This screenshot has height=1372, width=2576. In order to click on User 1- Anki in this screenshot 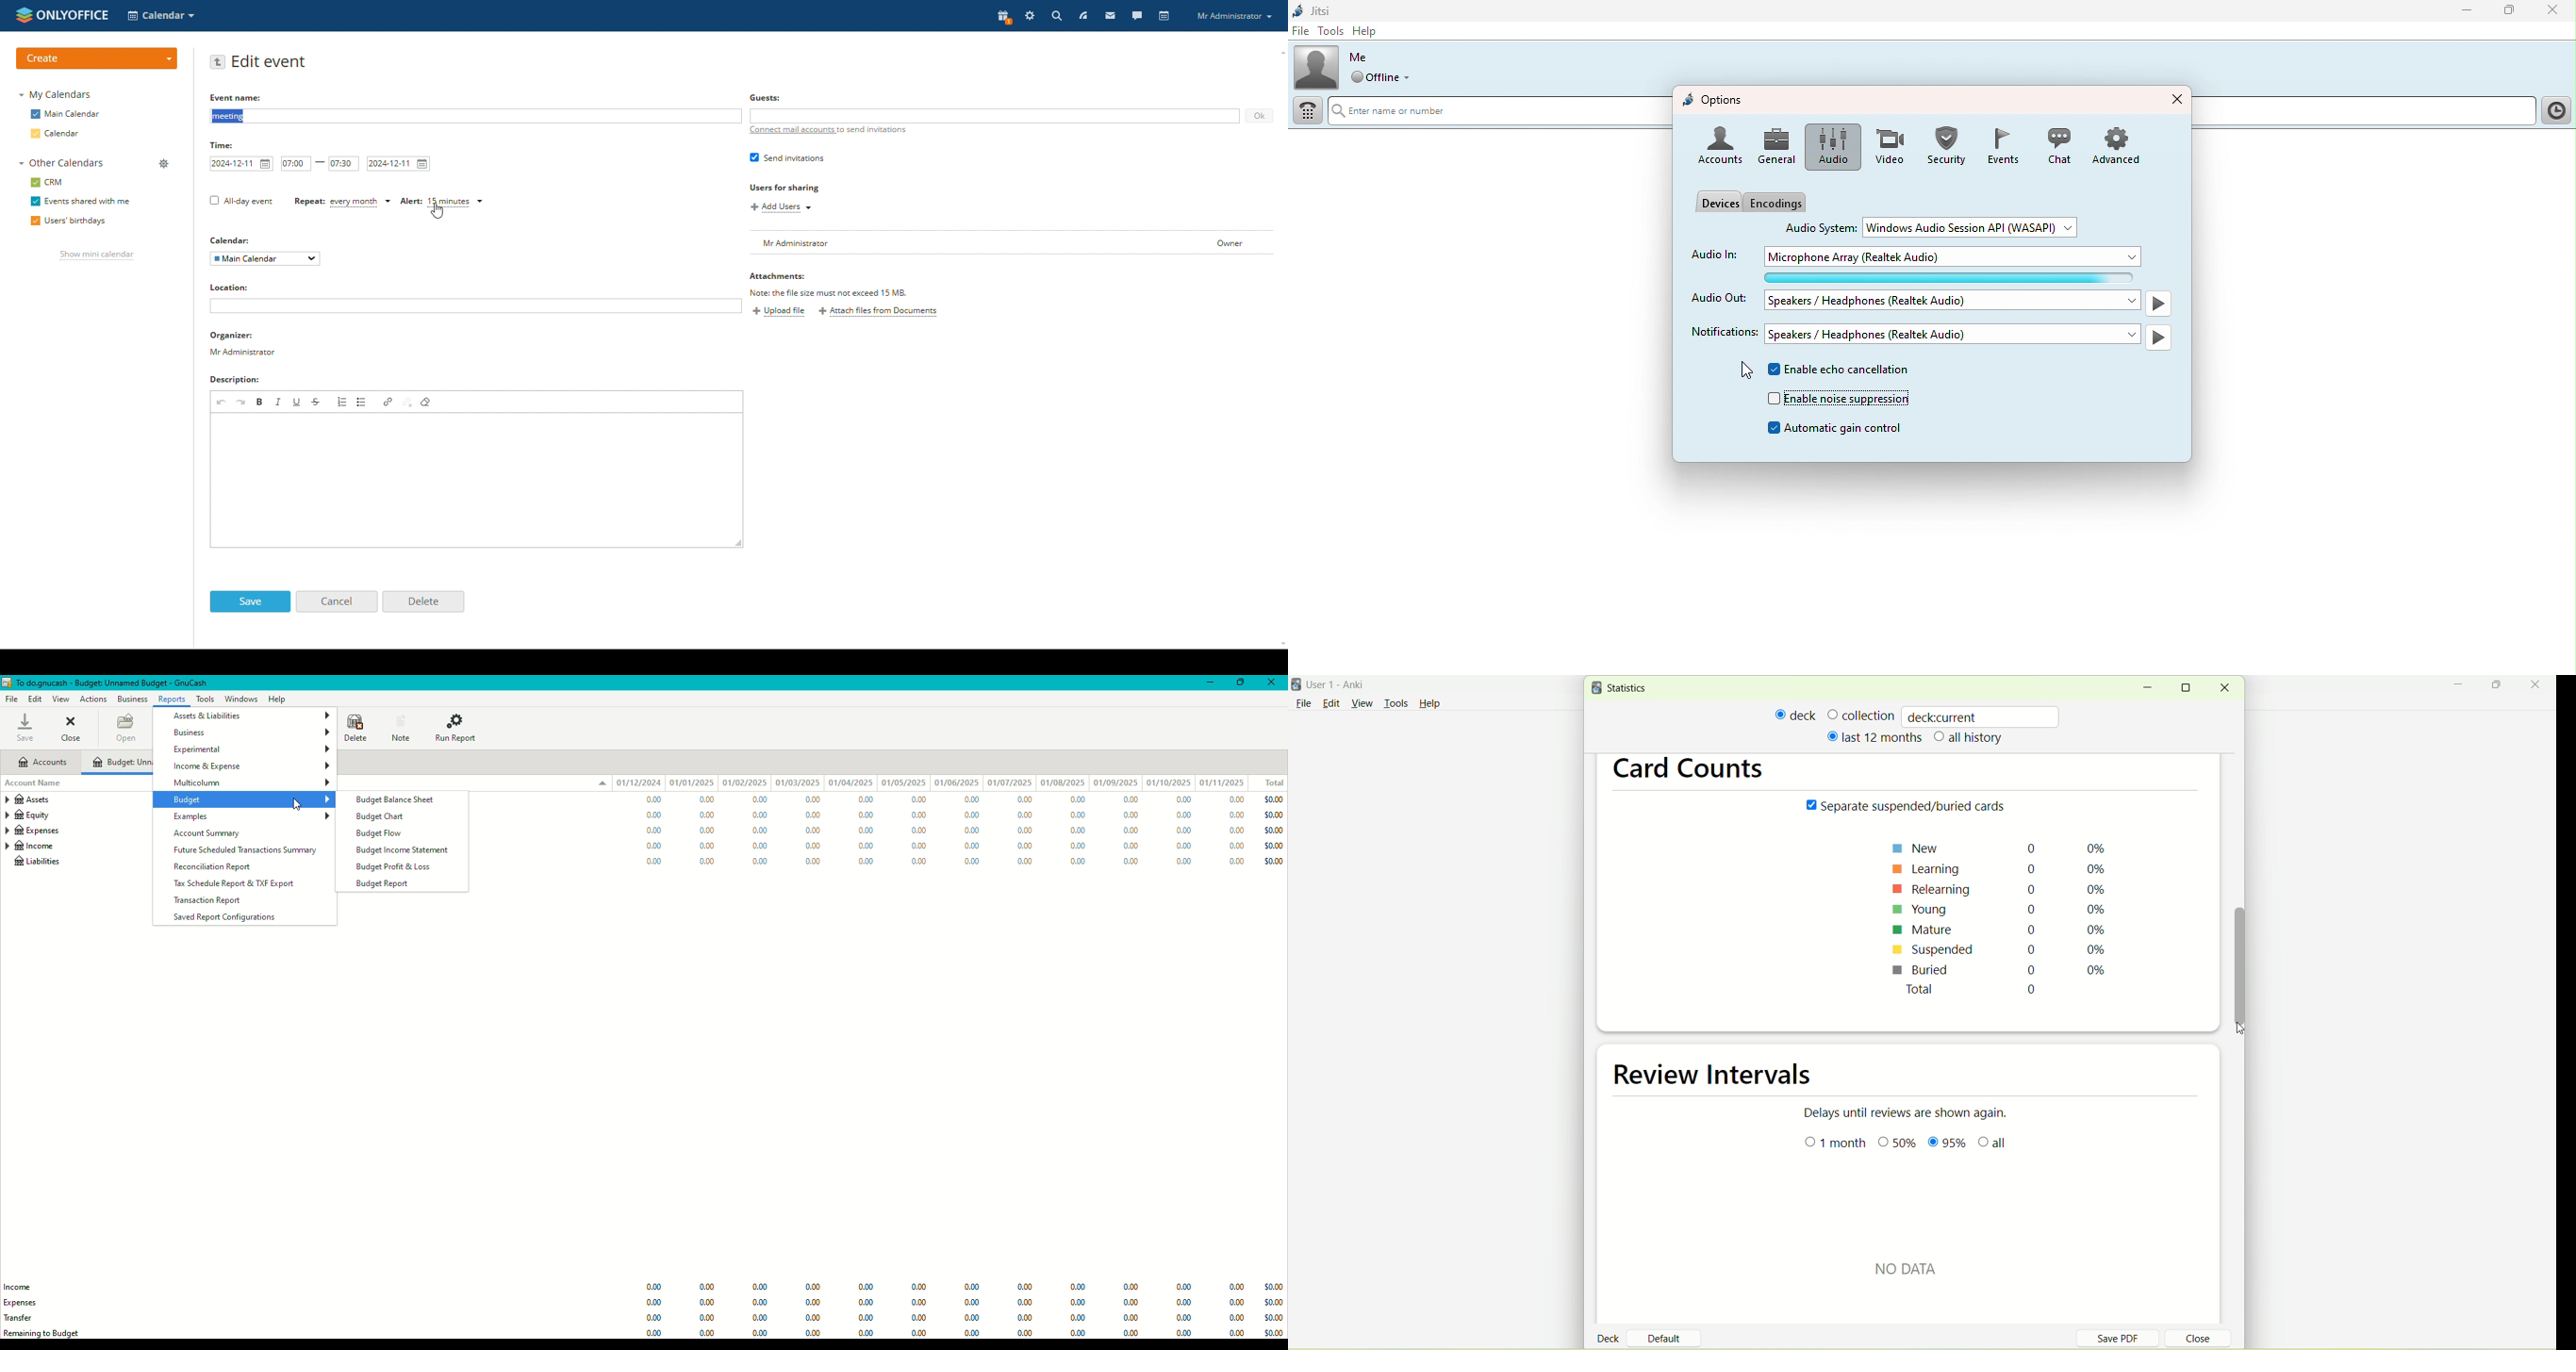, I will do `click(1344, 687)`.